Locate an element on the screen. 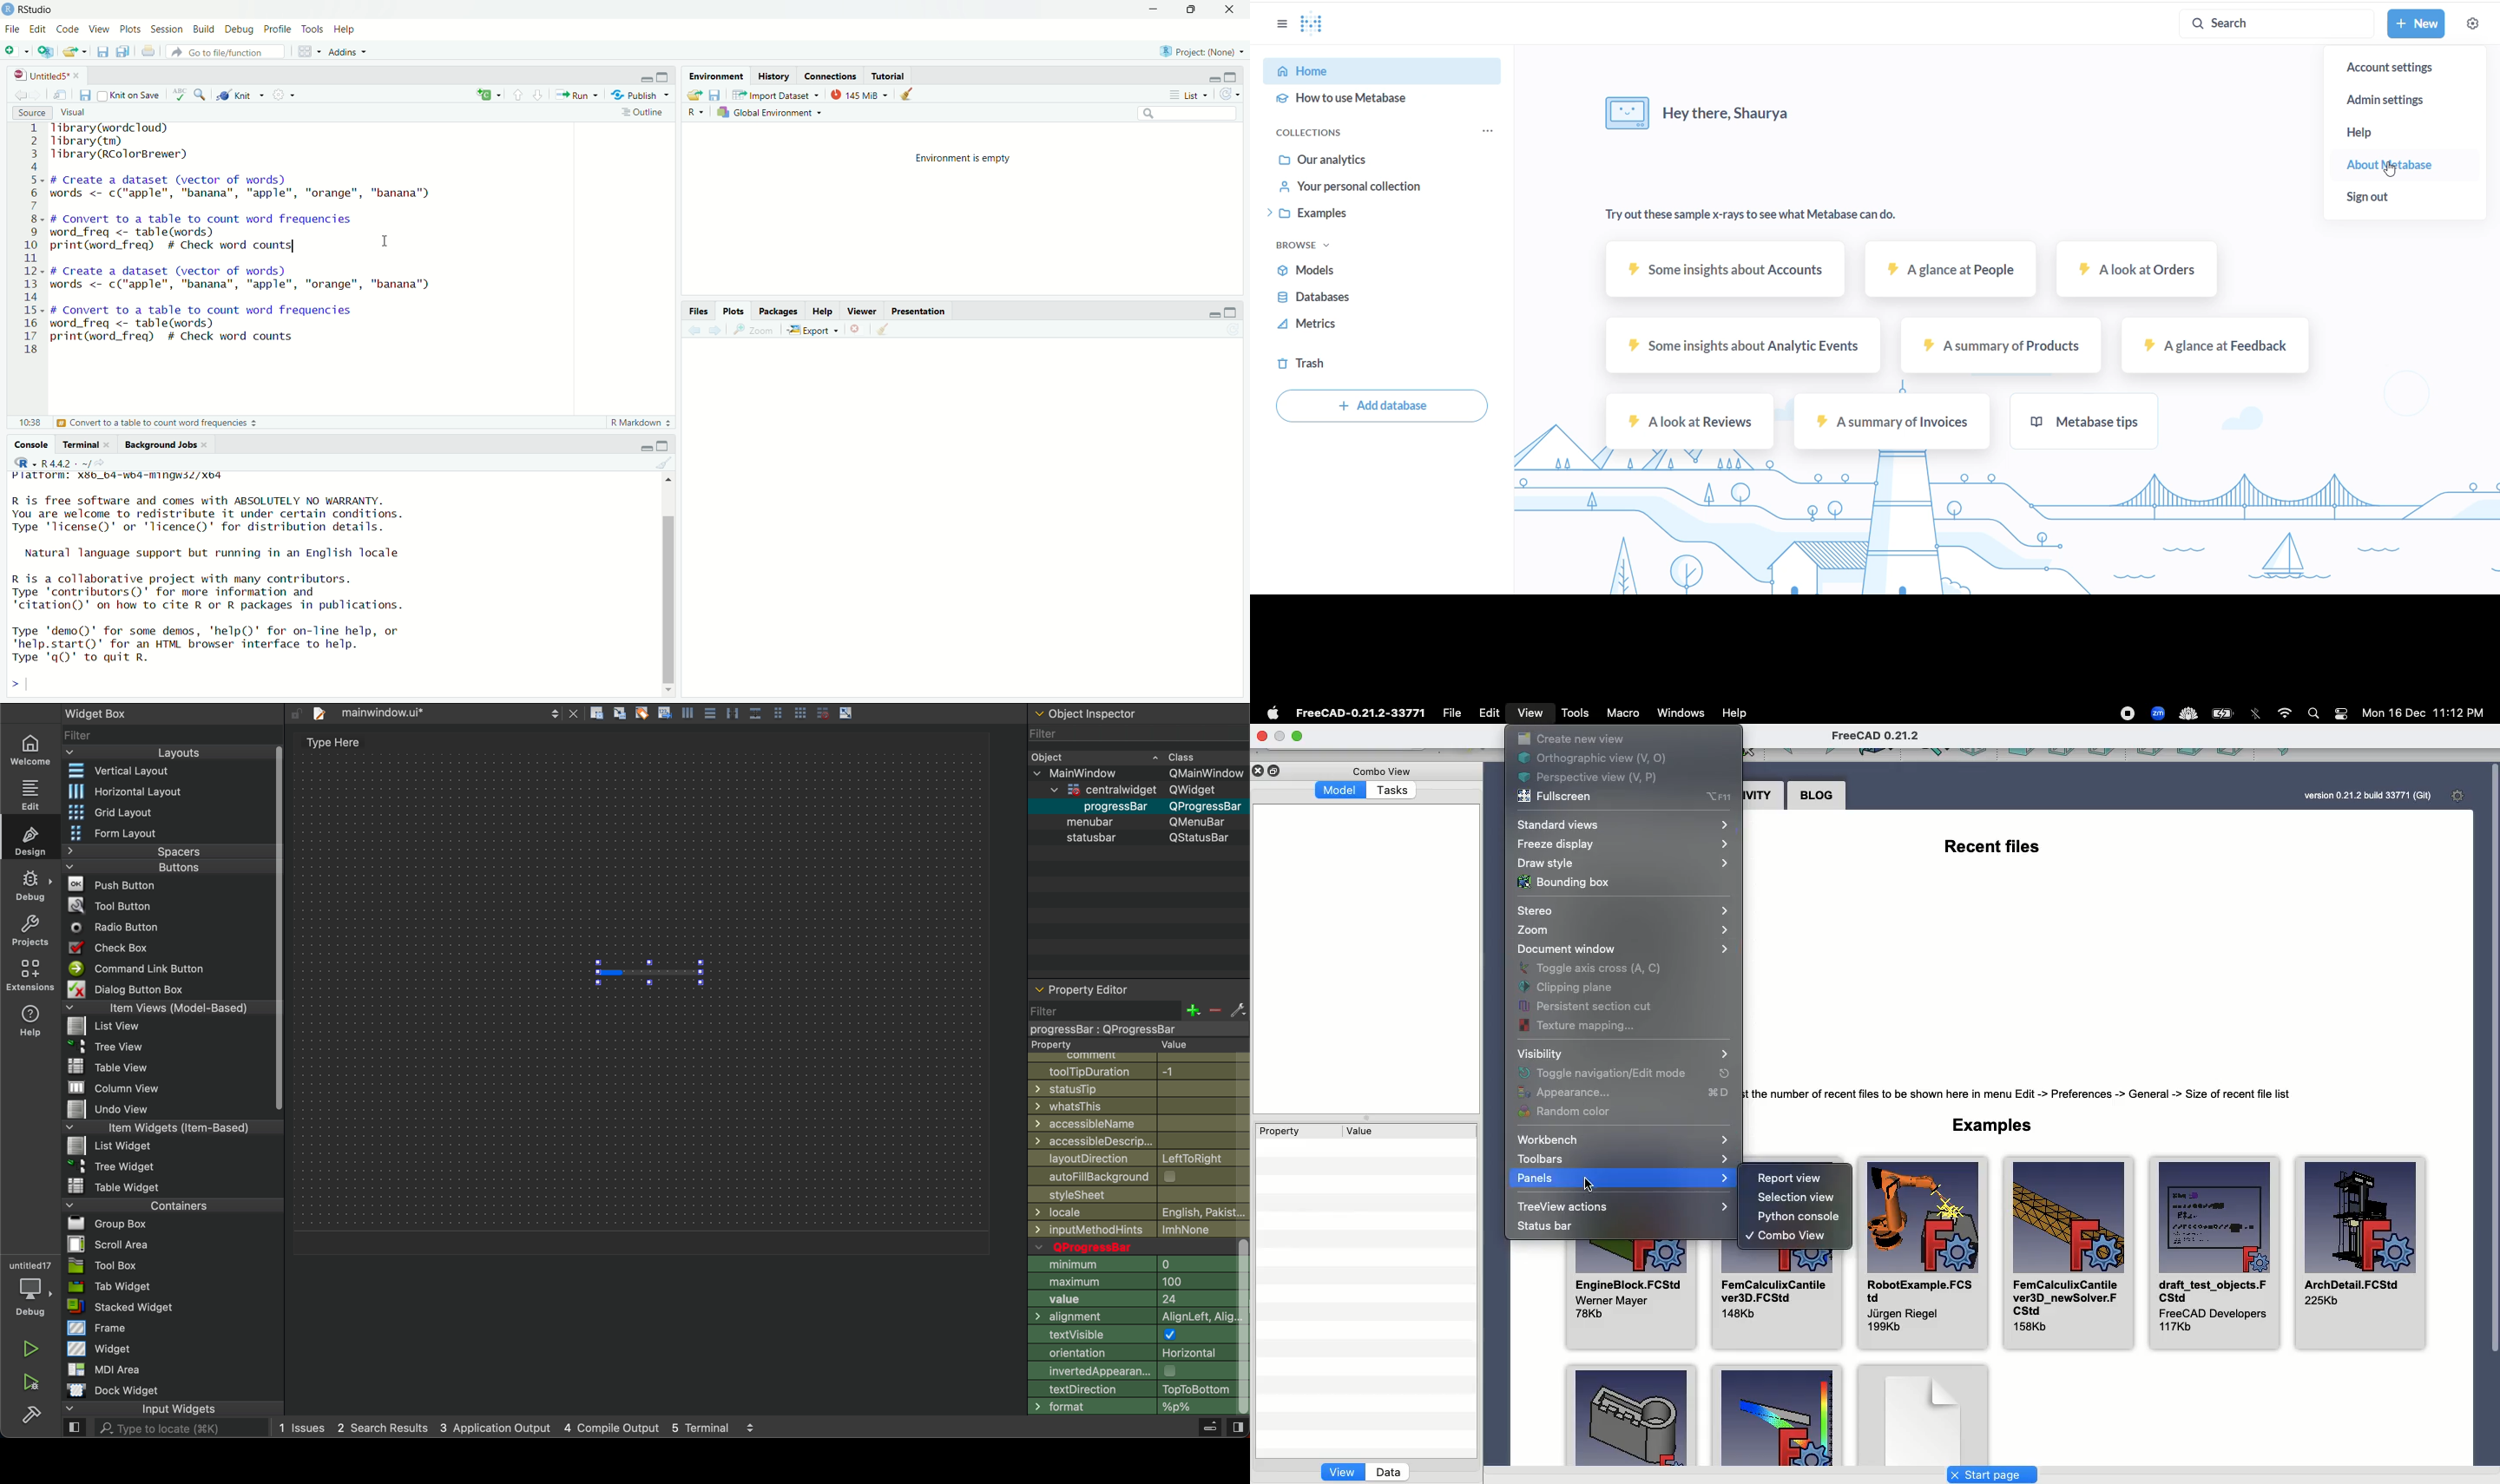  View is located at coordinates (1533, 716).